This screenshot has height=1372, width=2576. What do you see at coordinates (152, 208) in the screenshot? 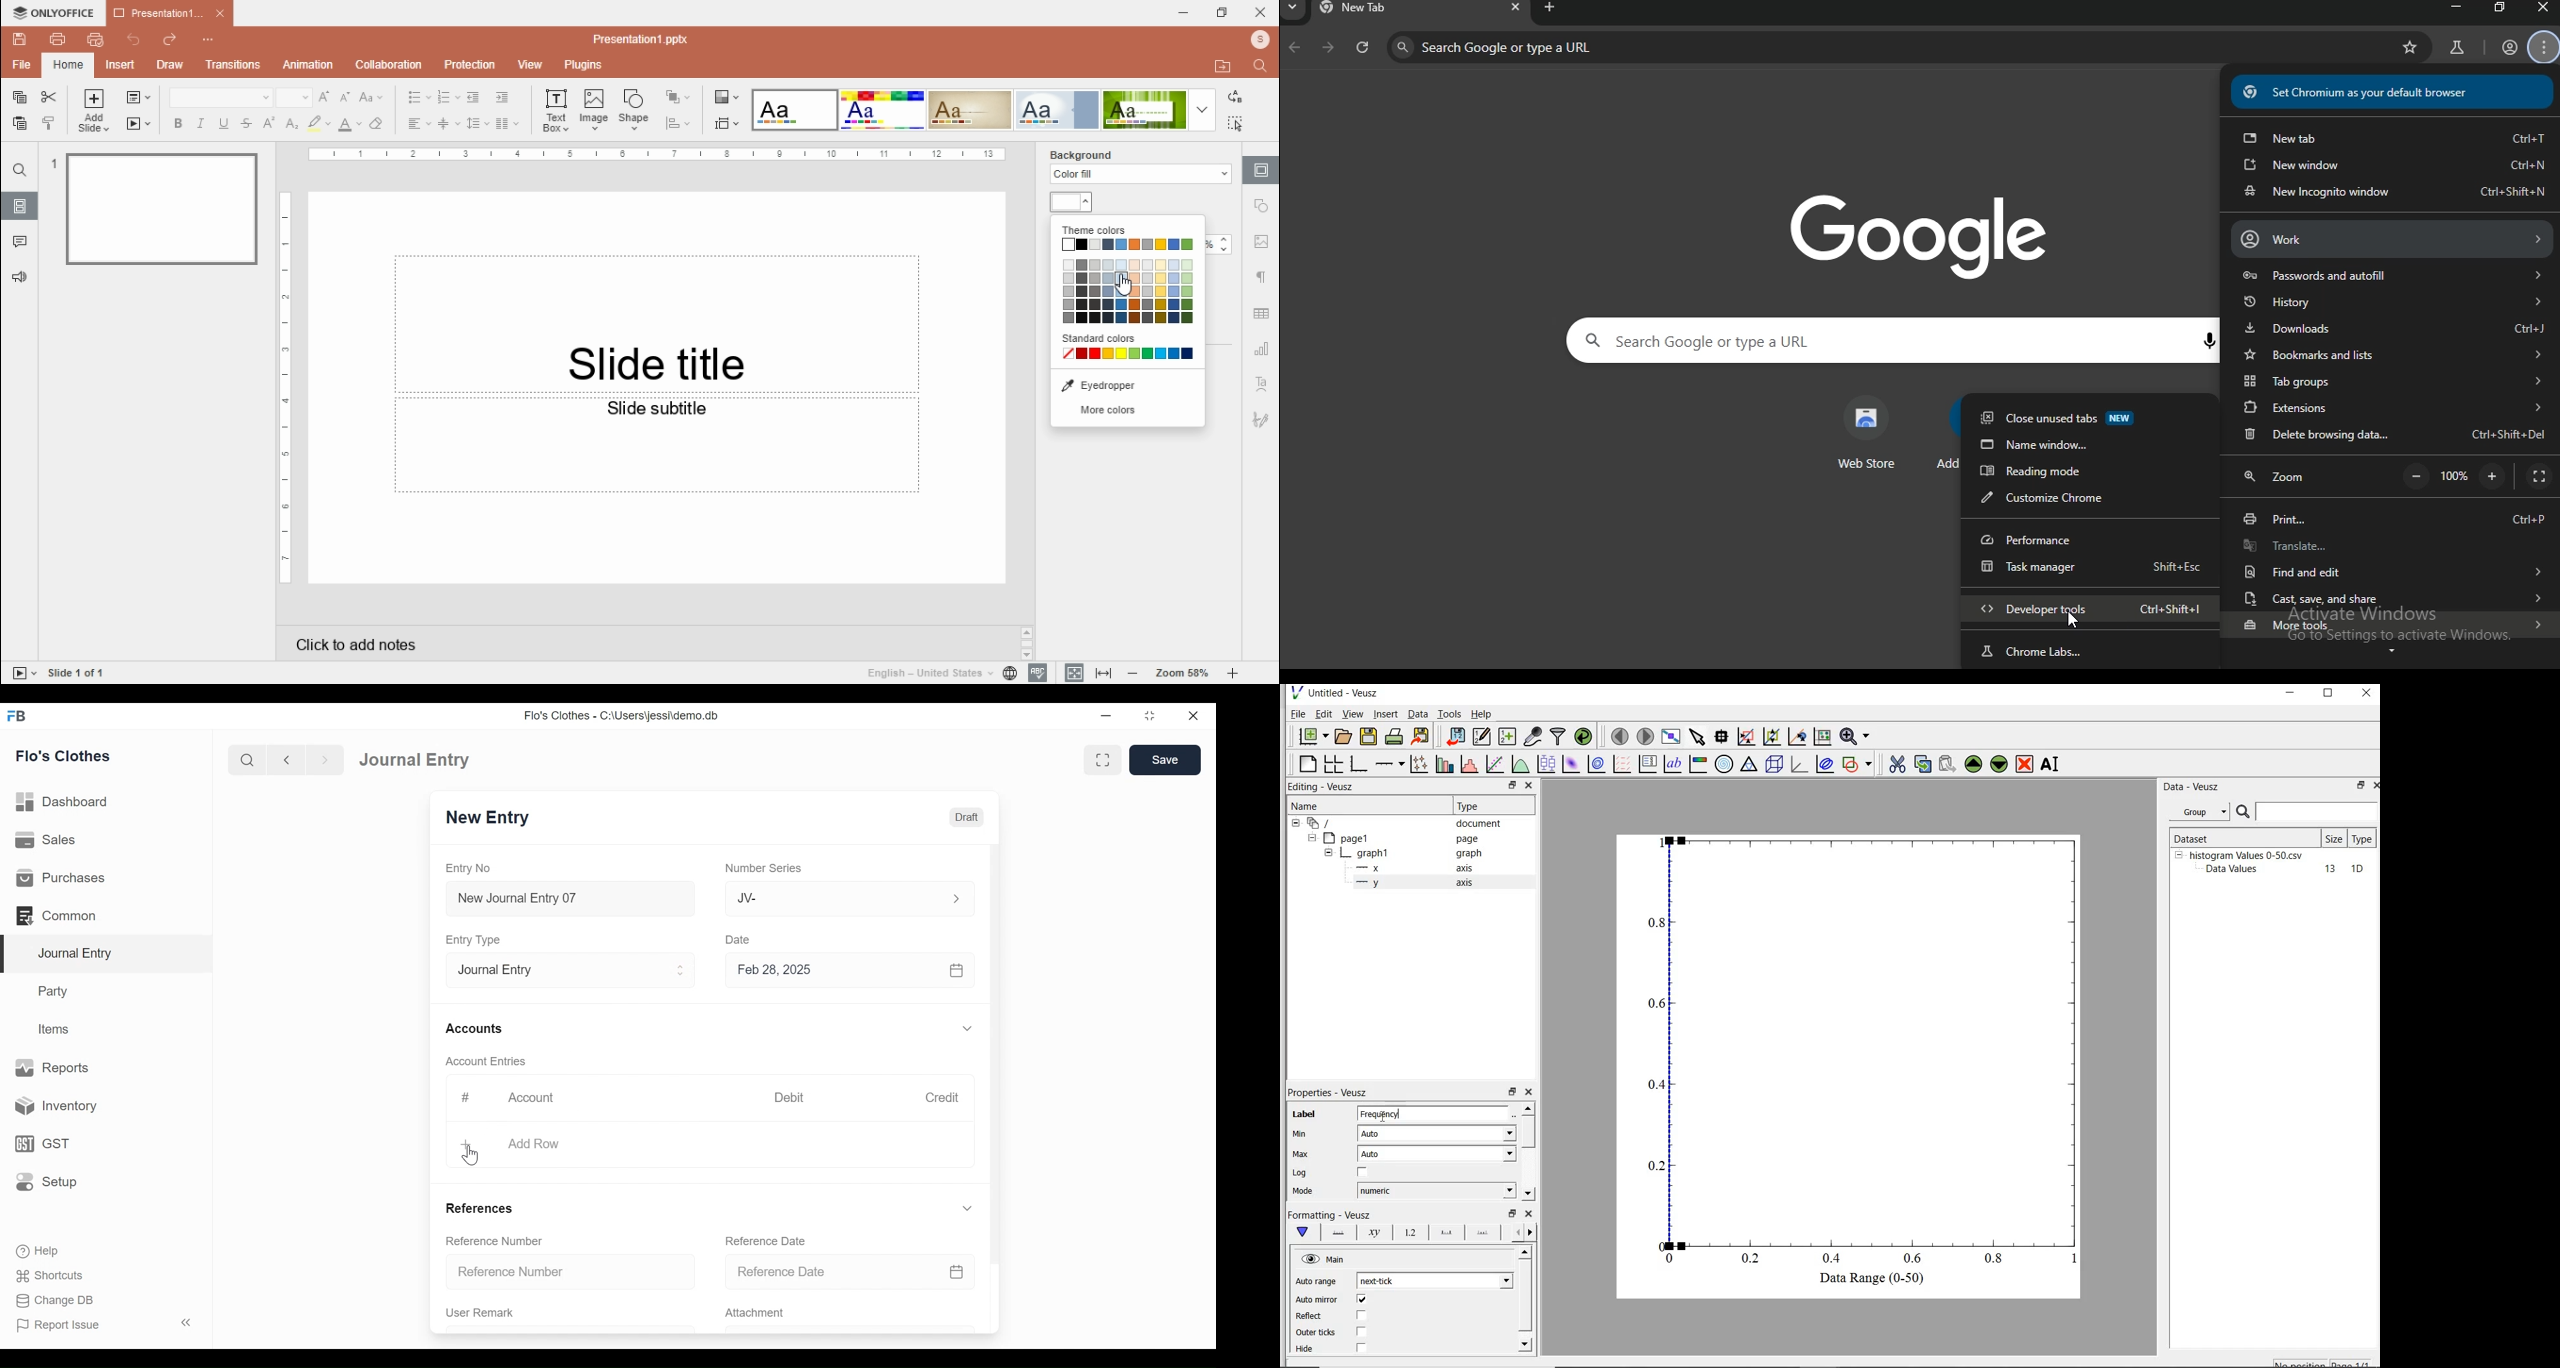
I see `slide 1` at bounding box center [152, 208].